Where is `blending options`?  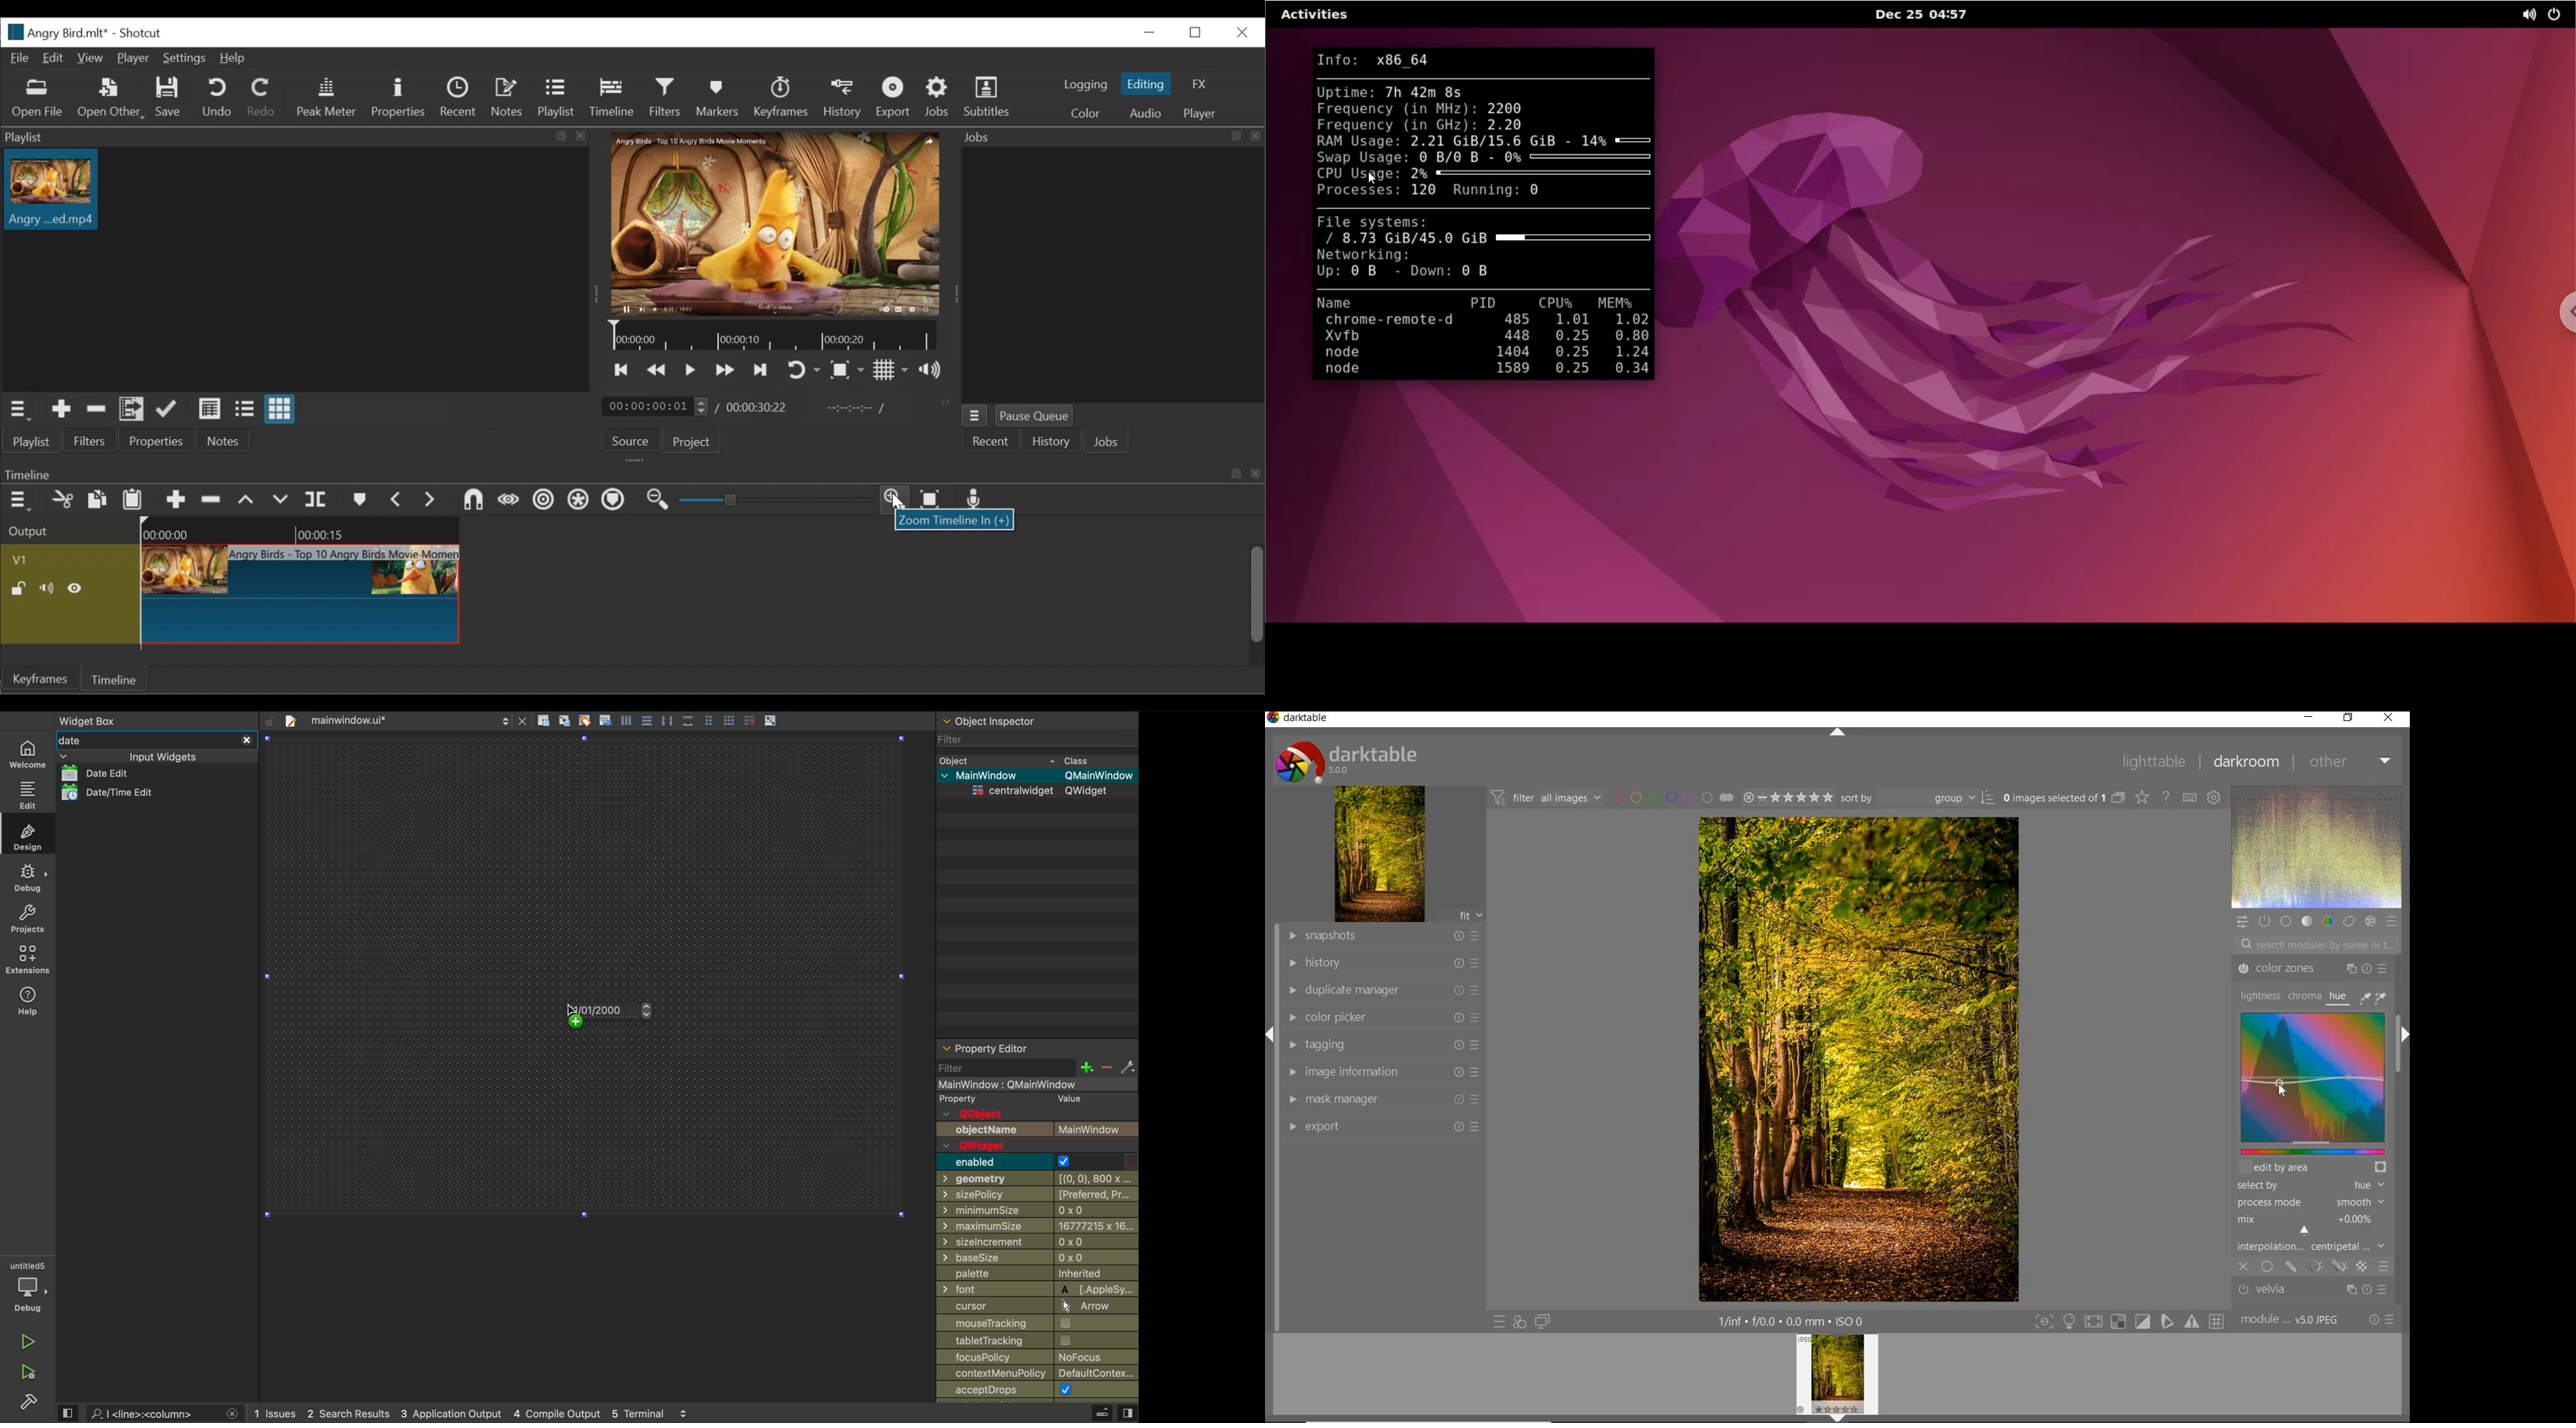
blending options is located at coordinates (2384, 1267).